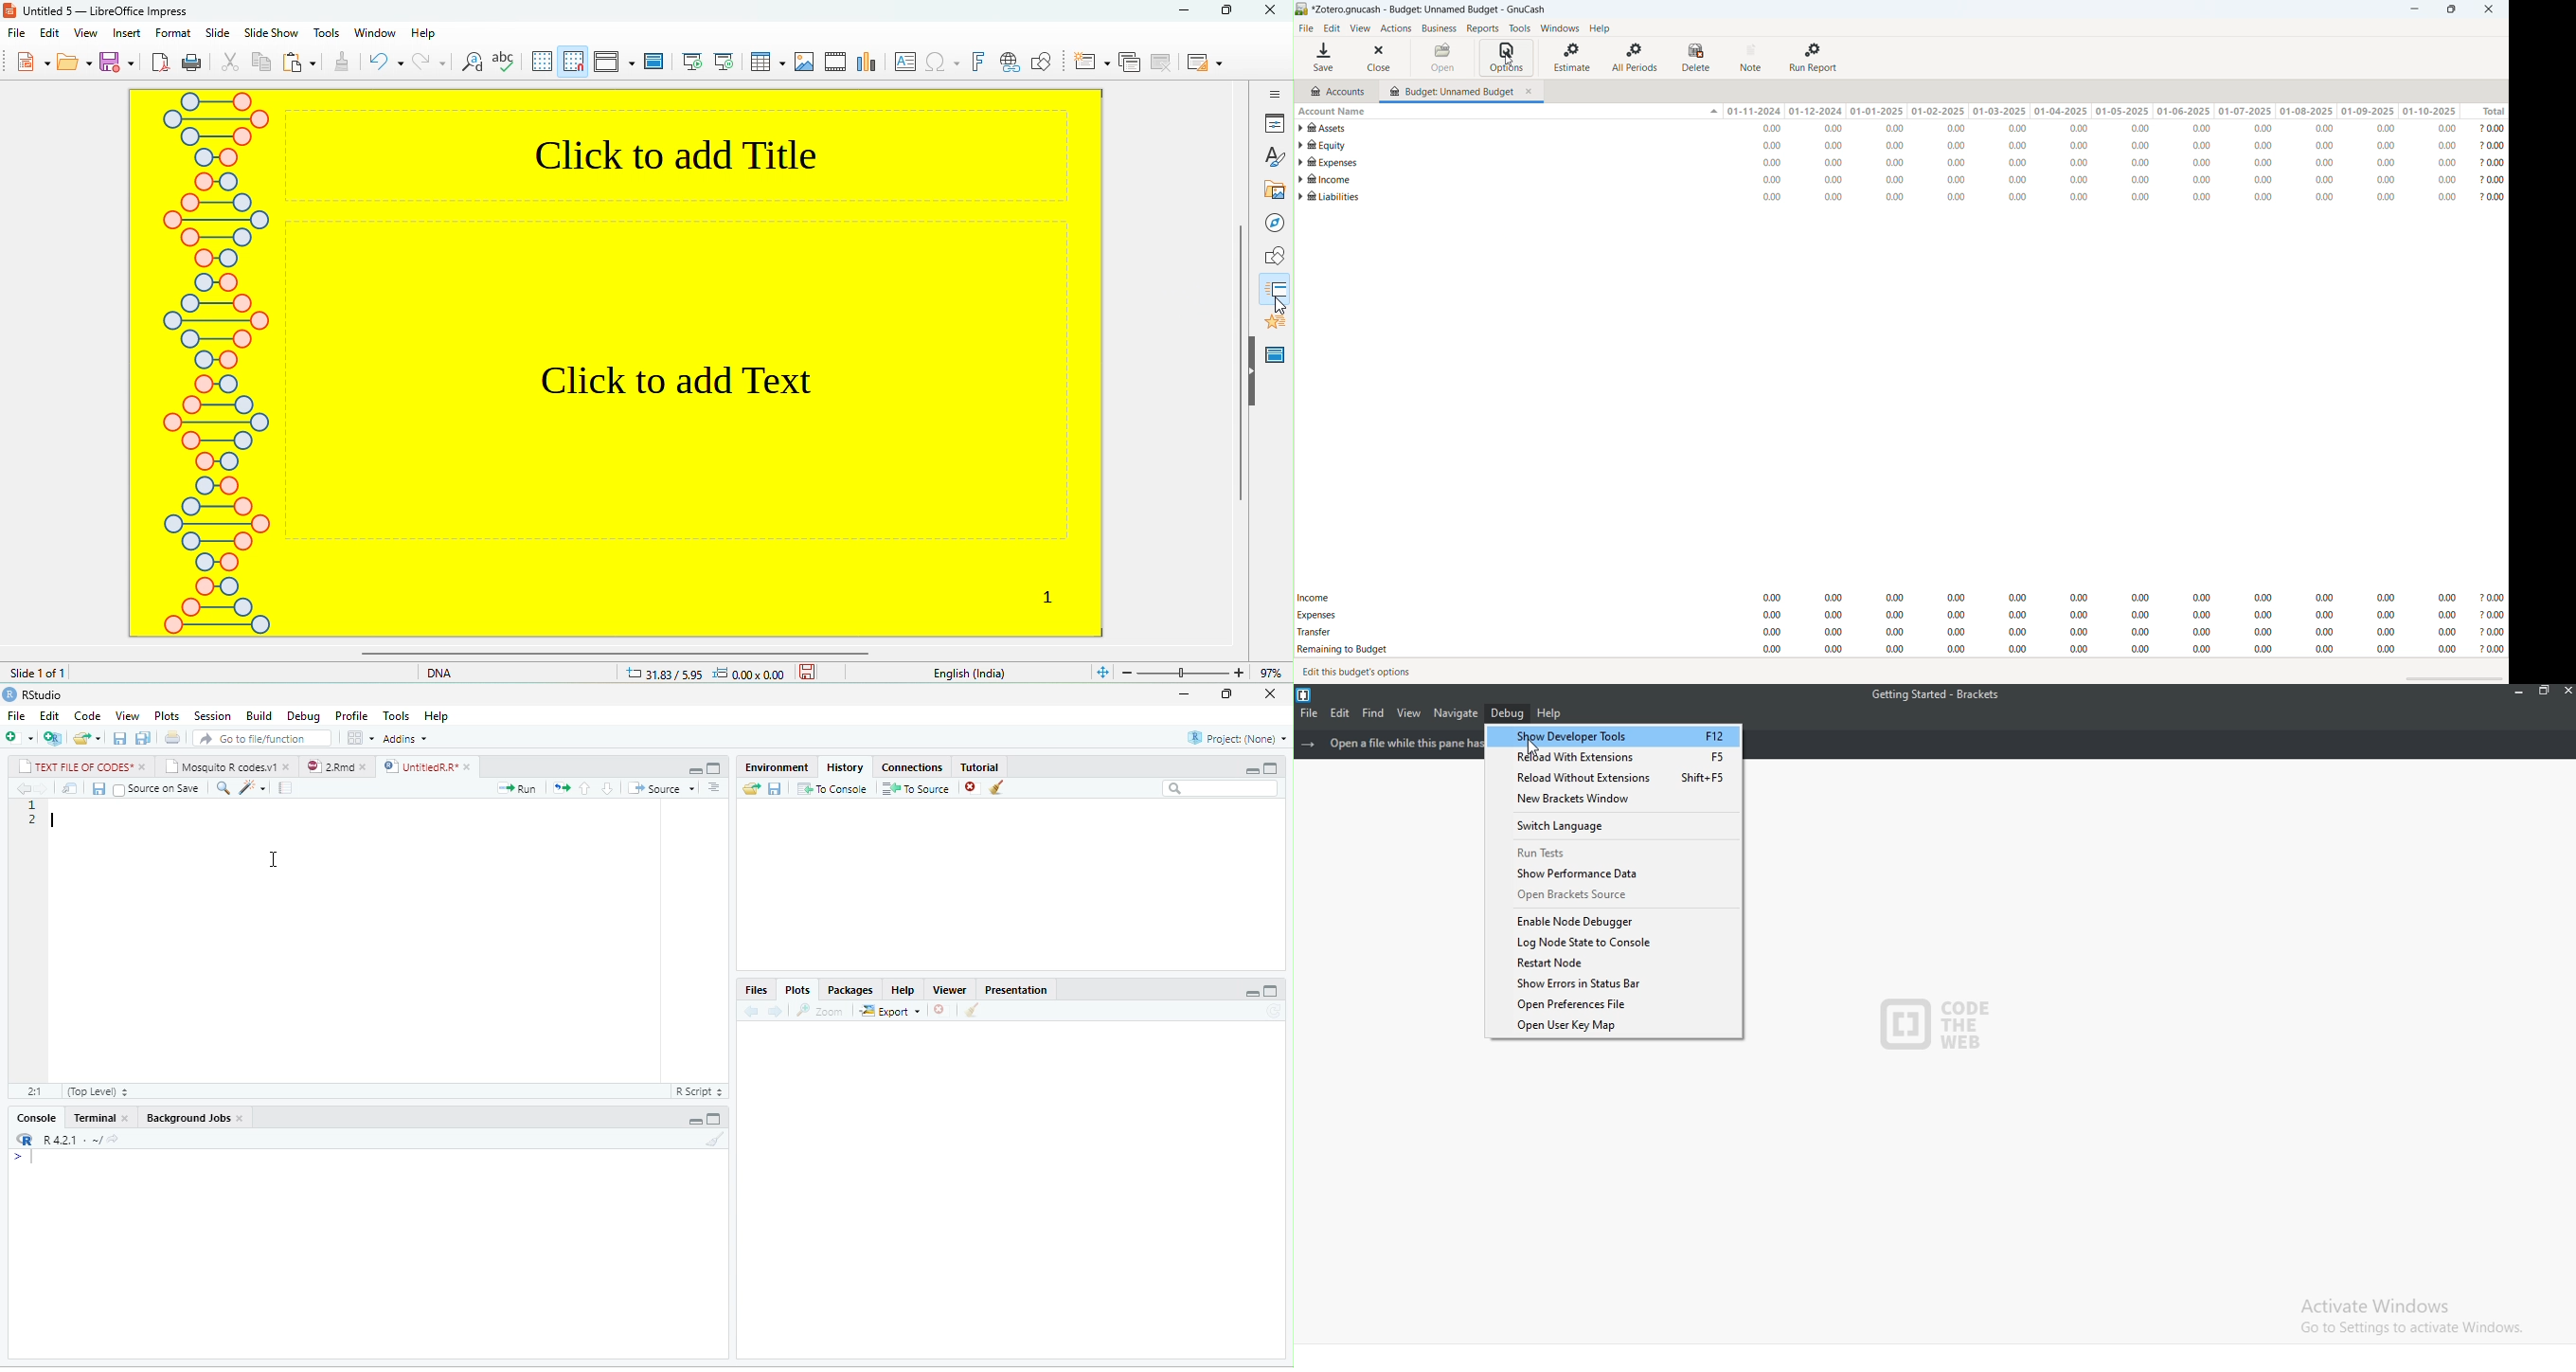 The image size is (2576, 1372). Describe the element at coordinates (221, 765) in the screenshot. I see `Mosquito R codes.v1` at that location.